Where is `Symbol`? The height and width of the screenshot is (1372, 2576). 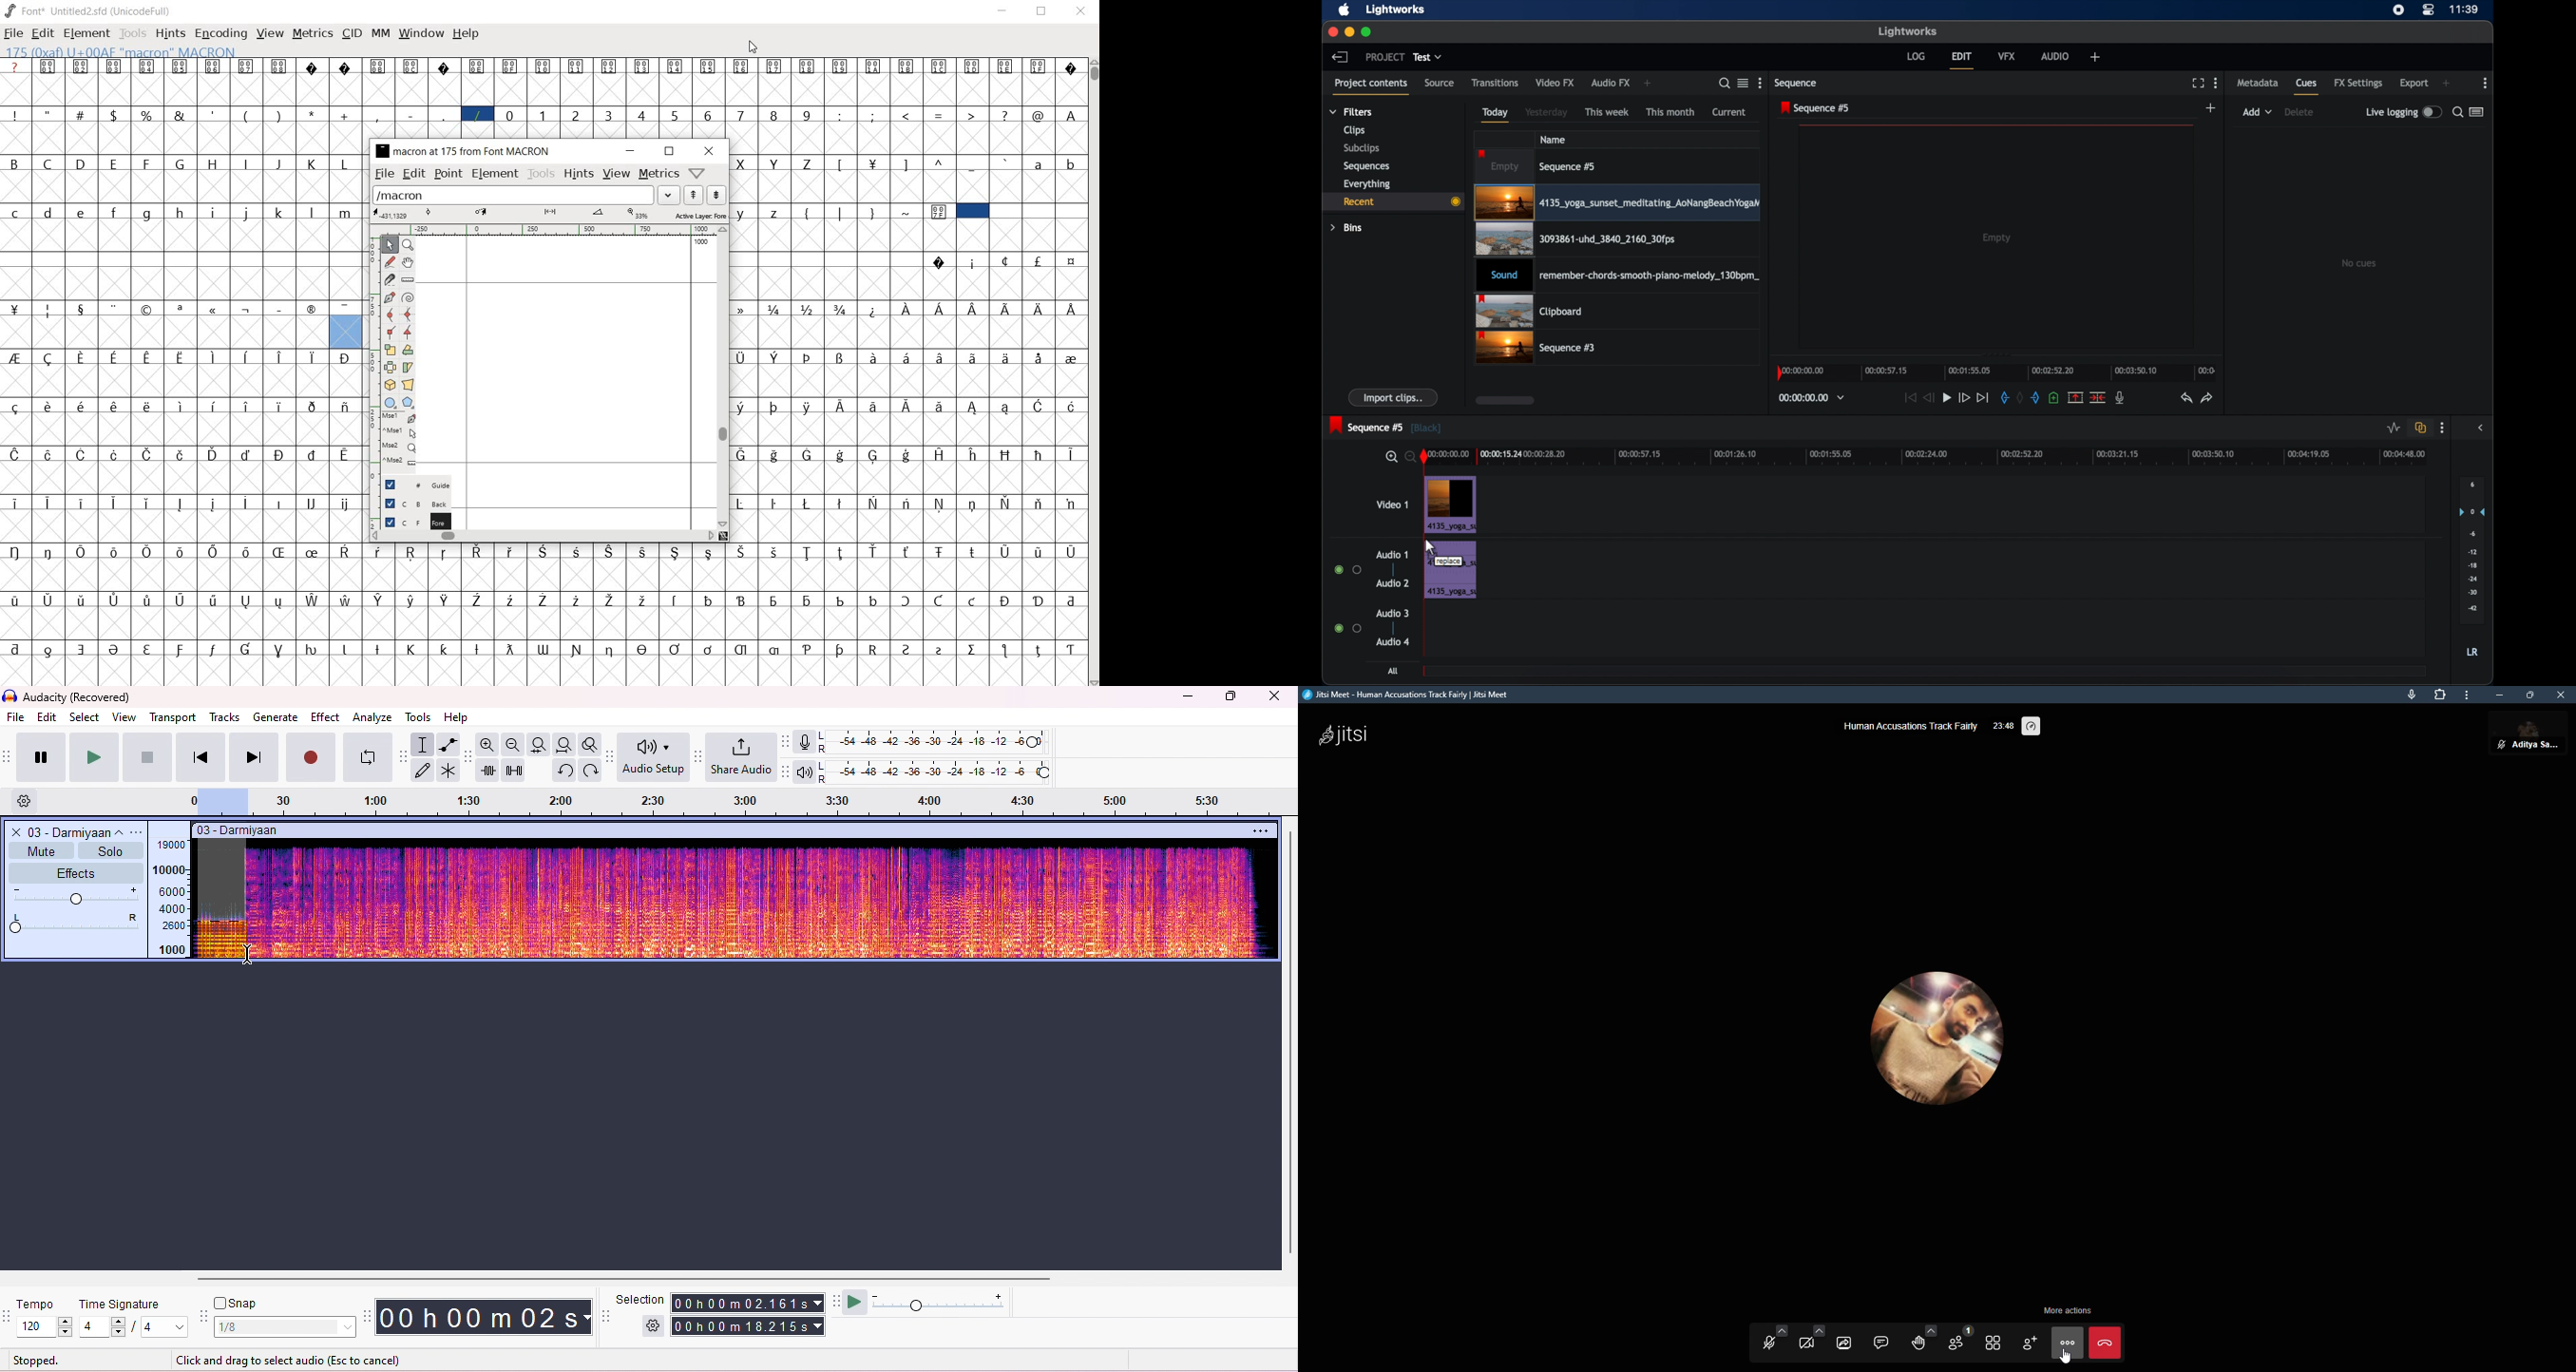 Symbol is located at coordinates (611, 551).